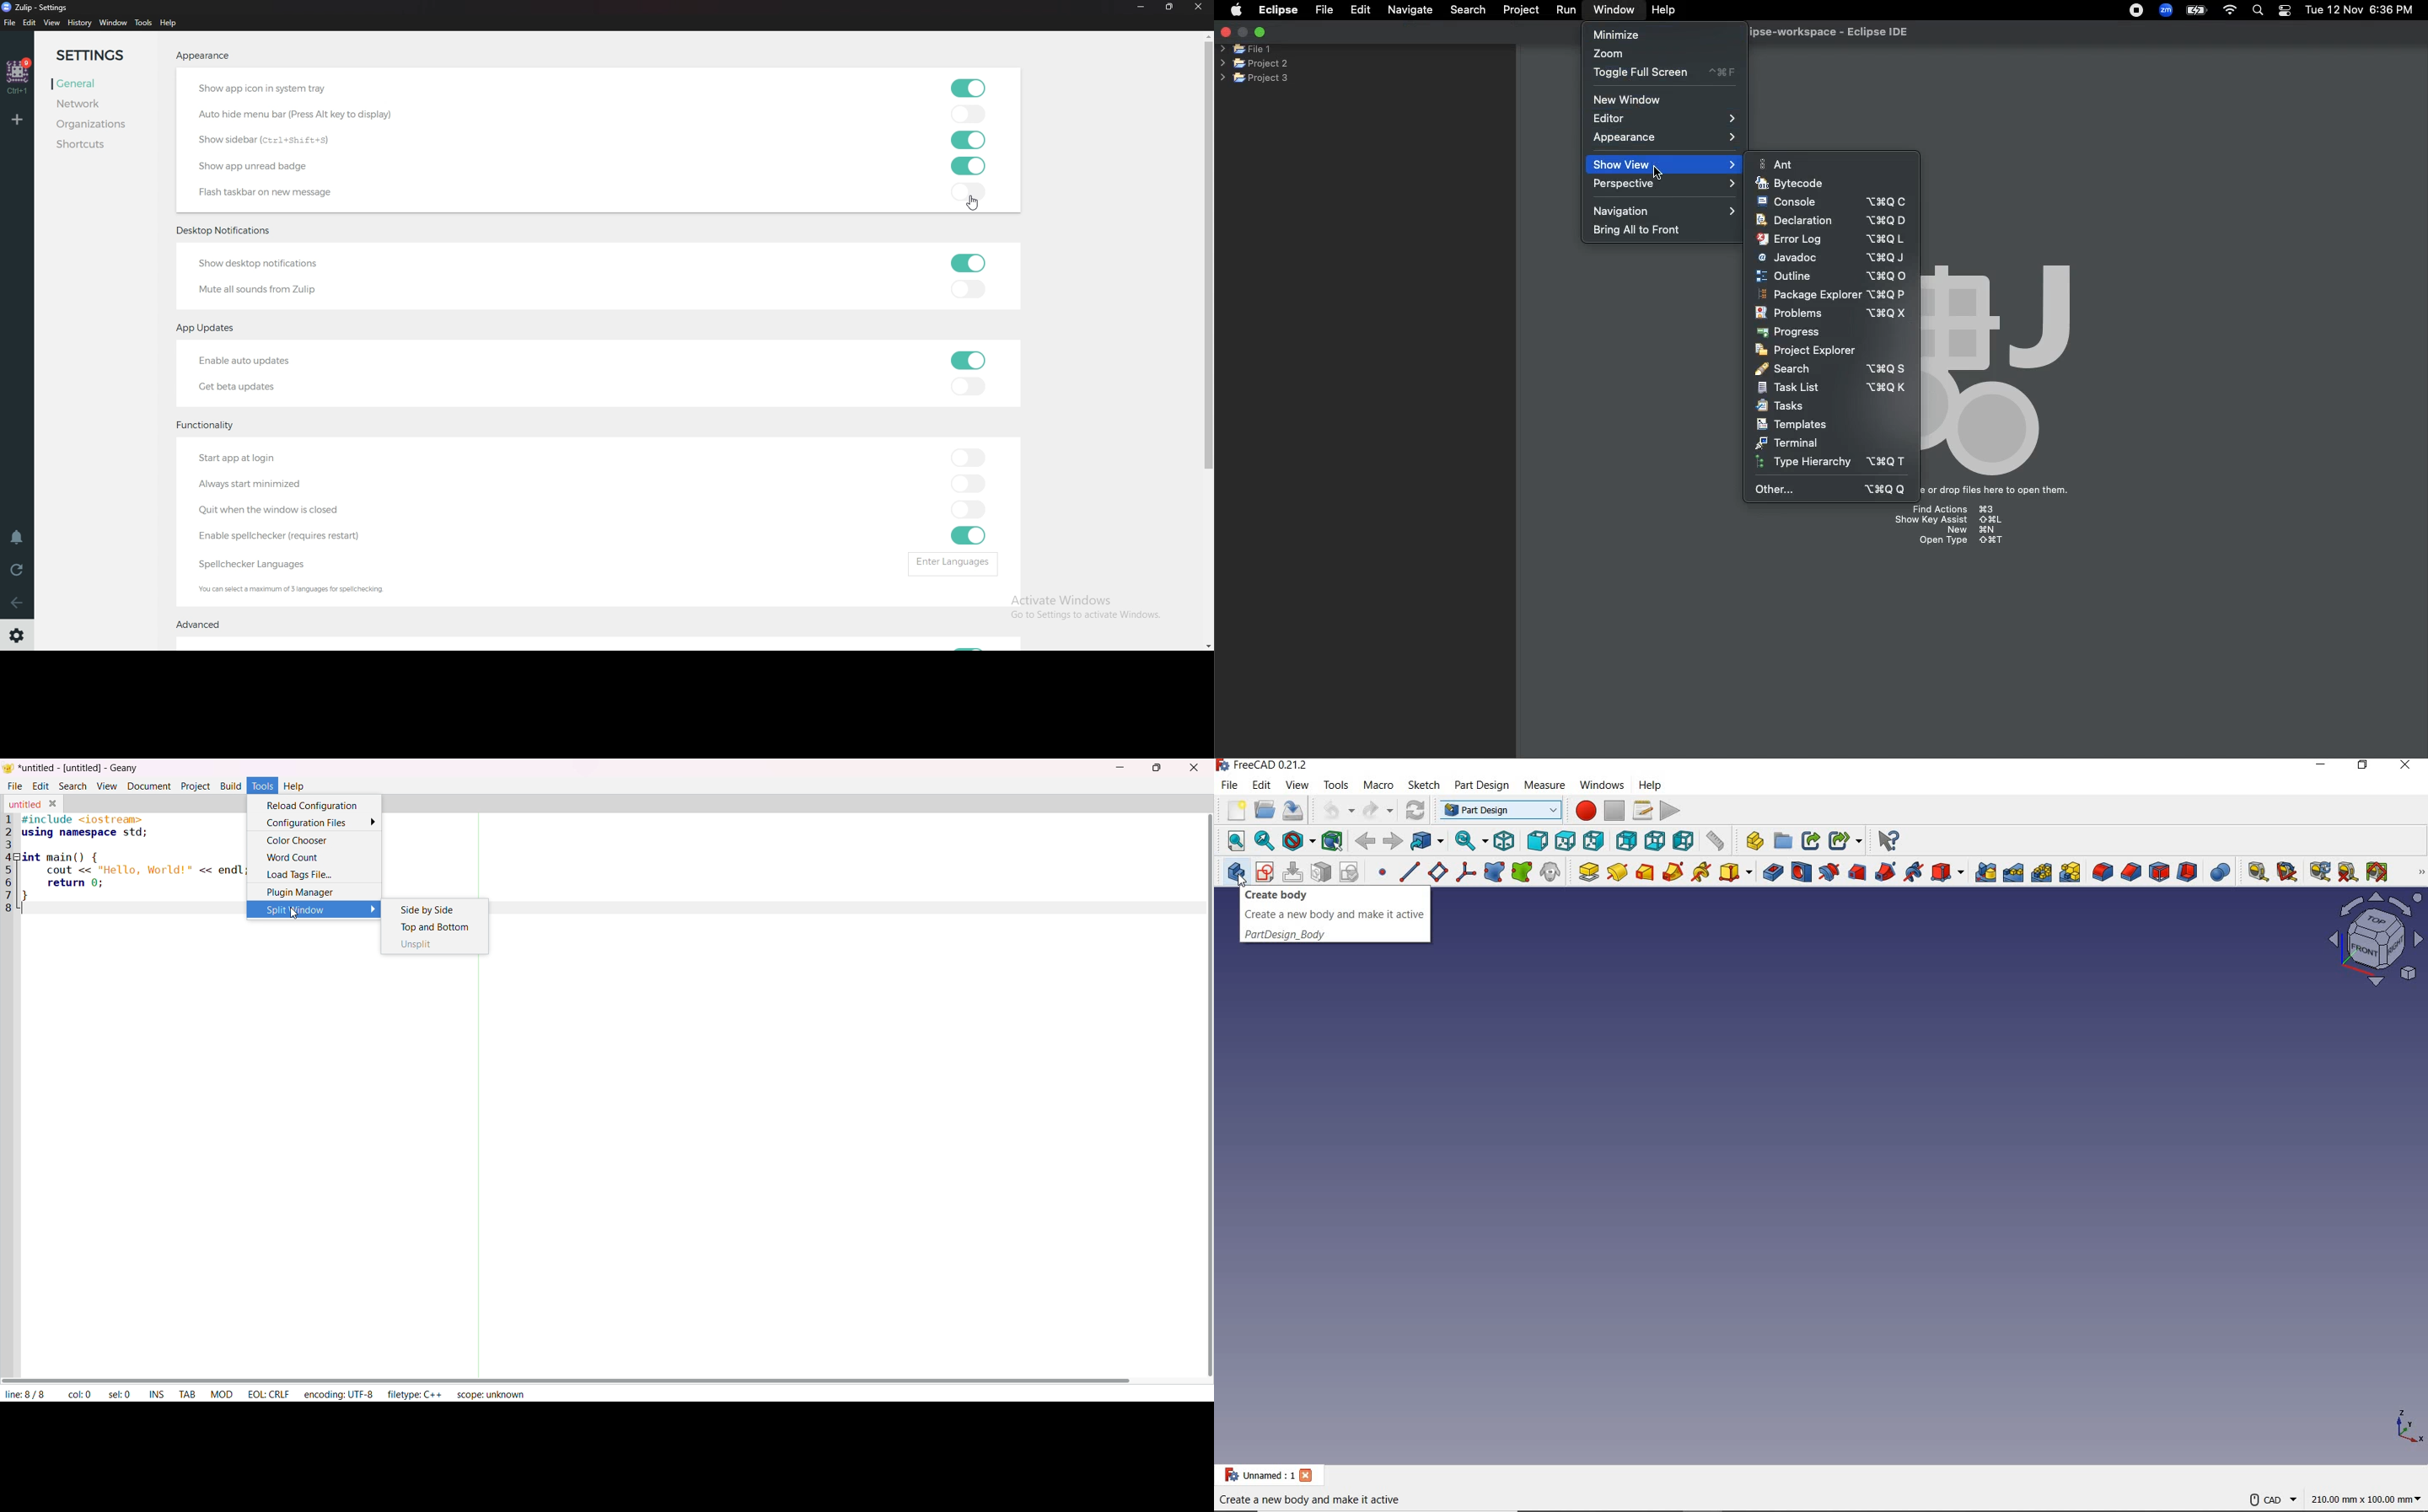  What do you see at coordinates (2073, 872) in the screenshot?
I see `CREATE MULTITRANSFORM` at bounding box center [2073, 872].